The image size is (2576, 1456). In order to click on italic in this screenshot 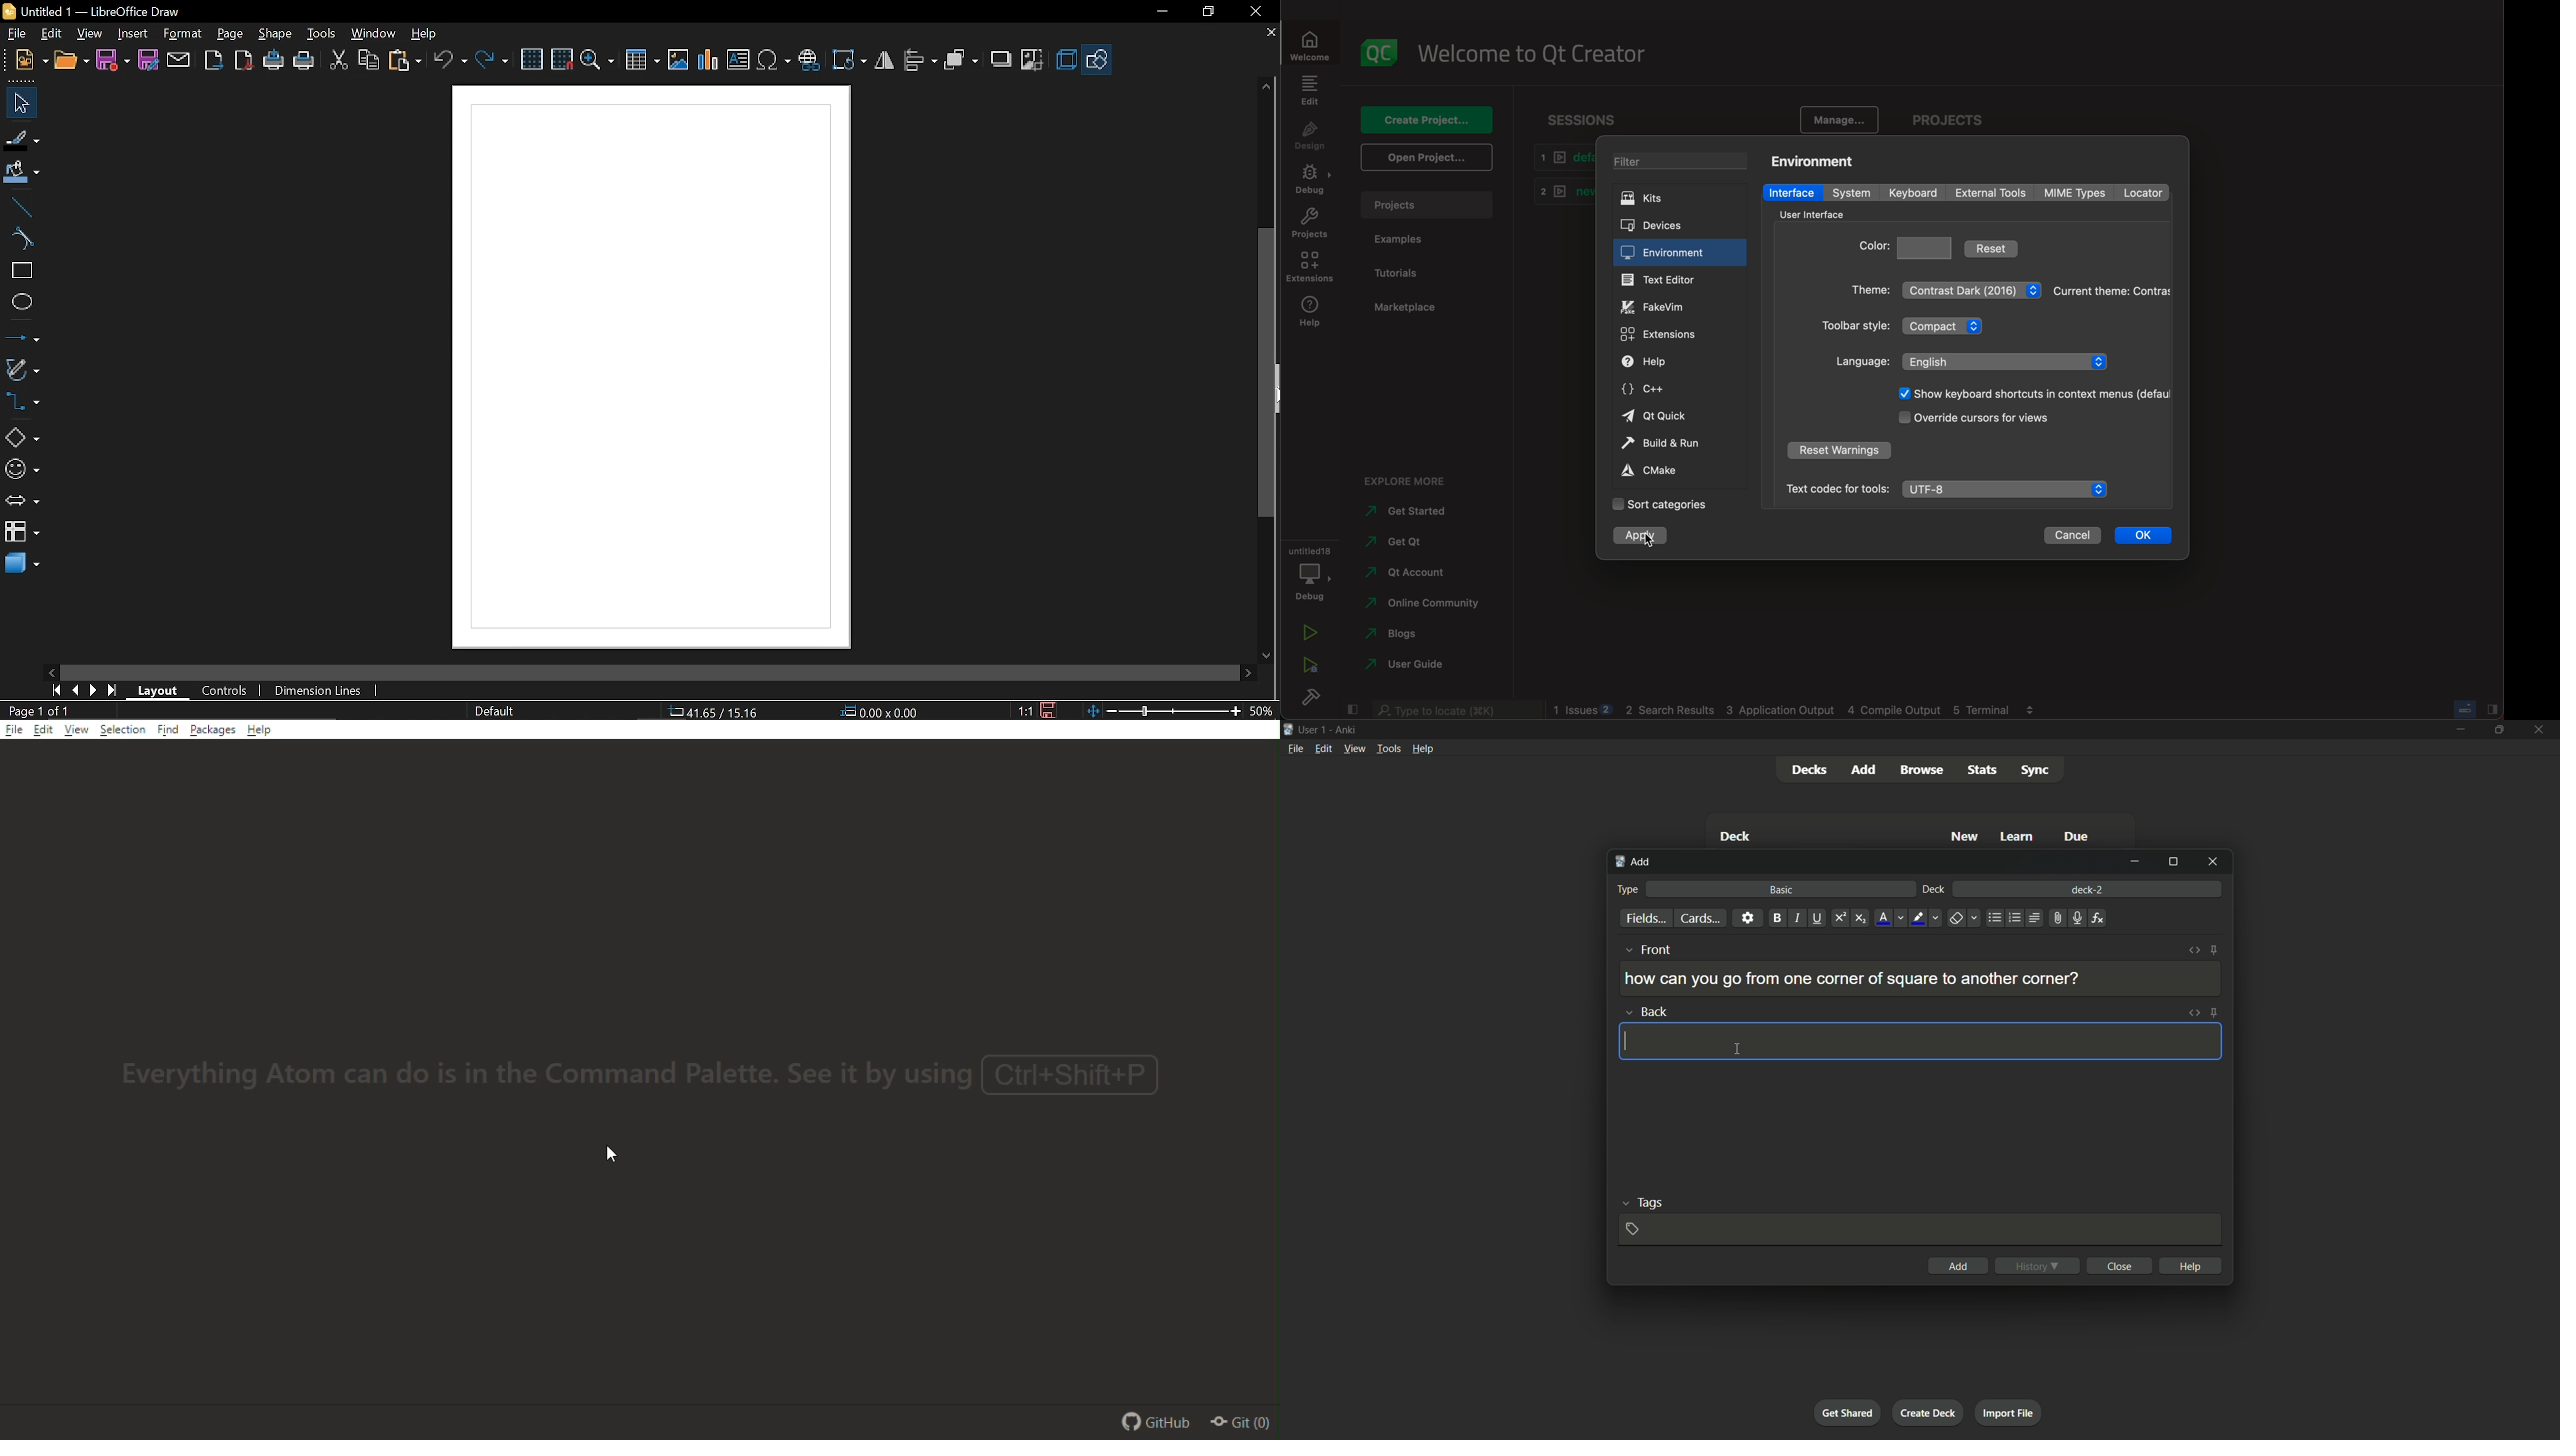, I will do `click(1796, 919)`.